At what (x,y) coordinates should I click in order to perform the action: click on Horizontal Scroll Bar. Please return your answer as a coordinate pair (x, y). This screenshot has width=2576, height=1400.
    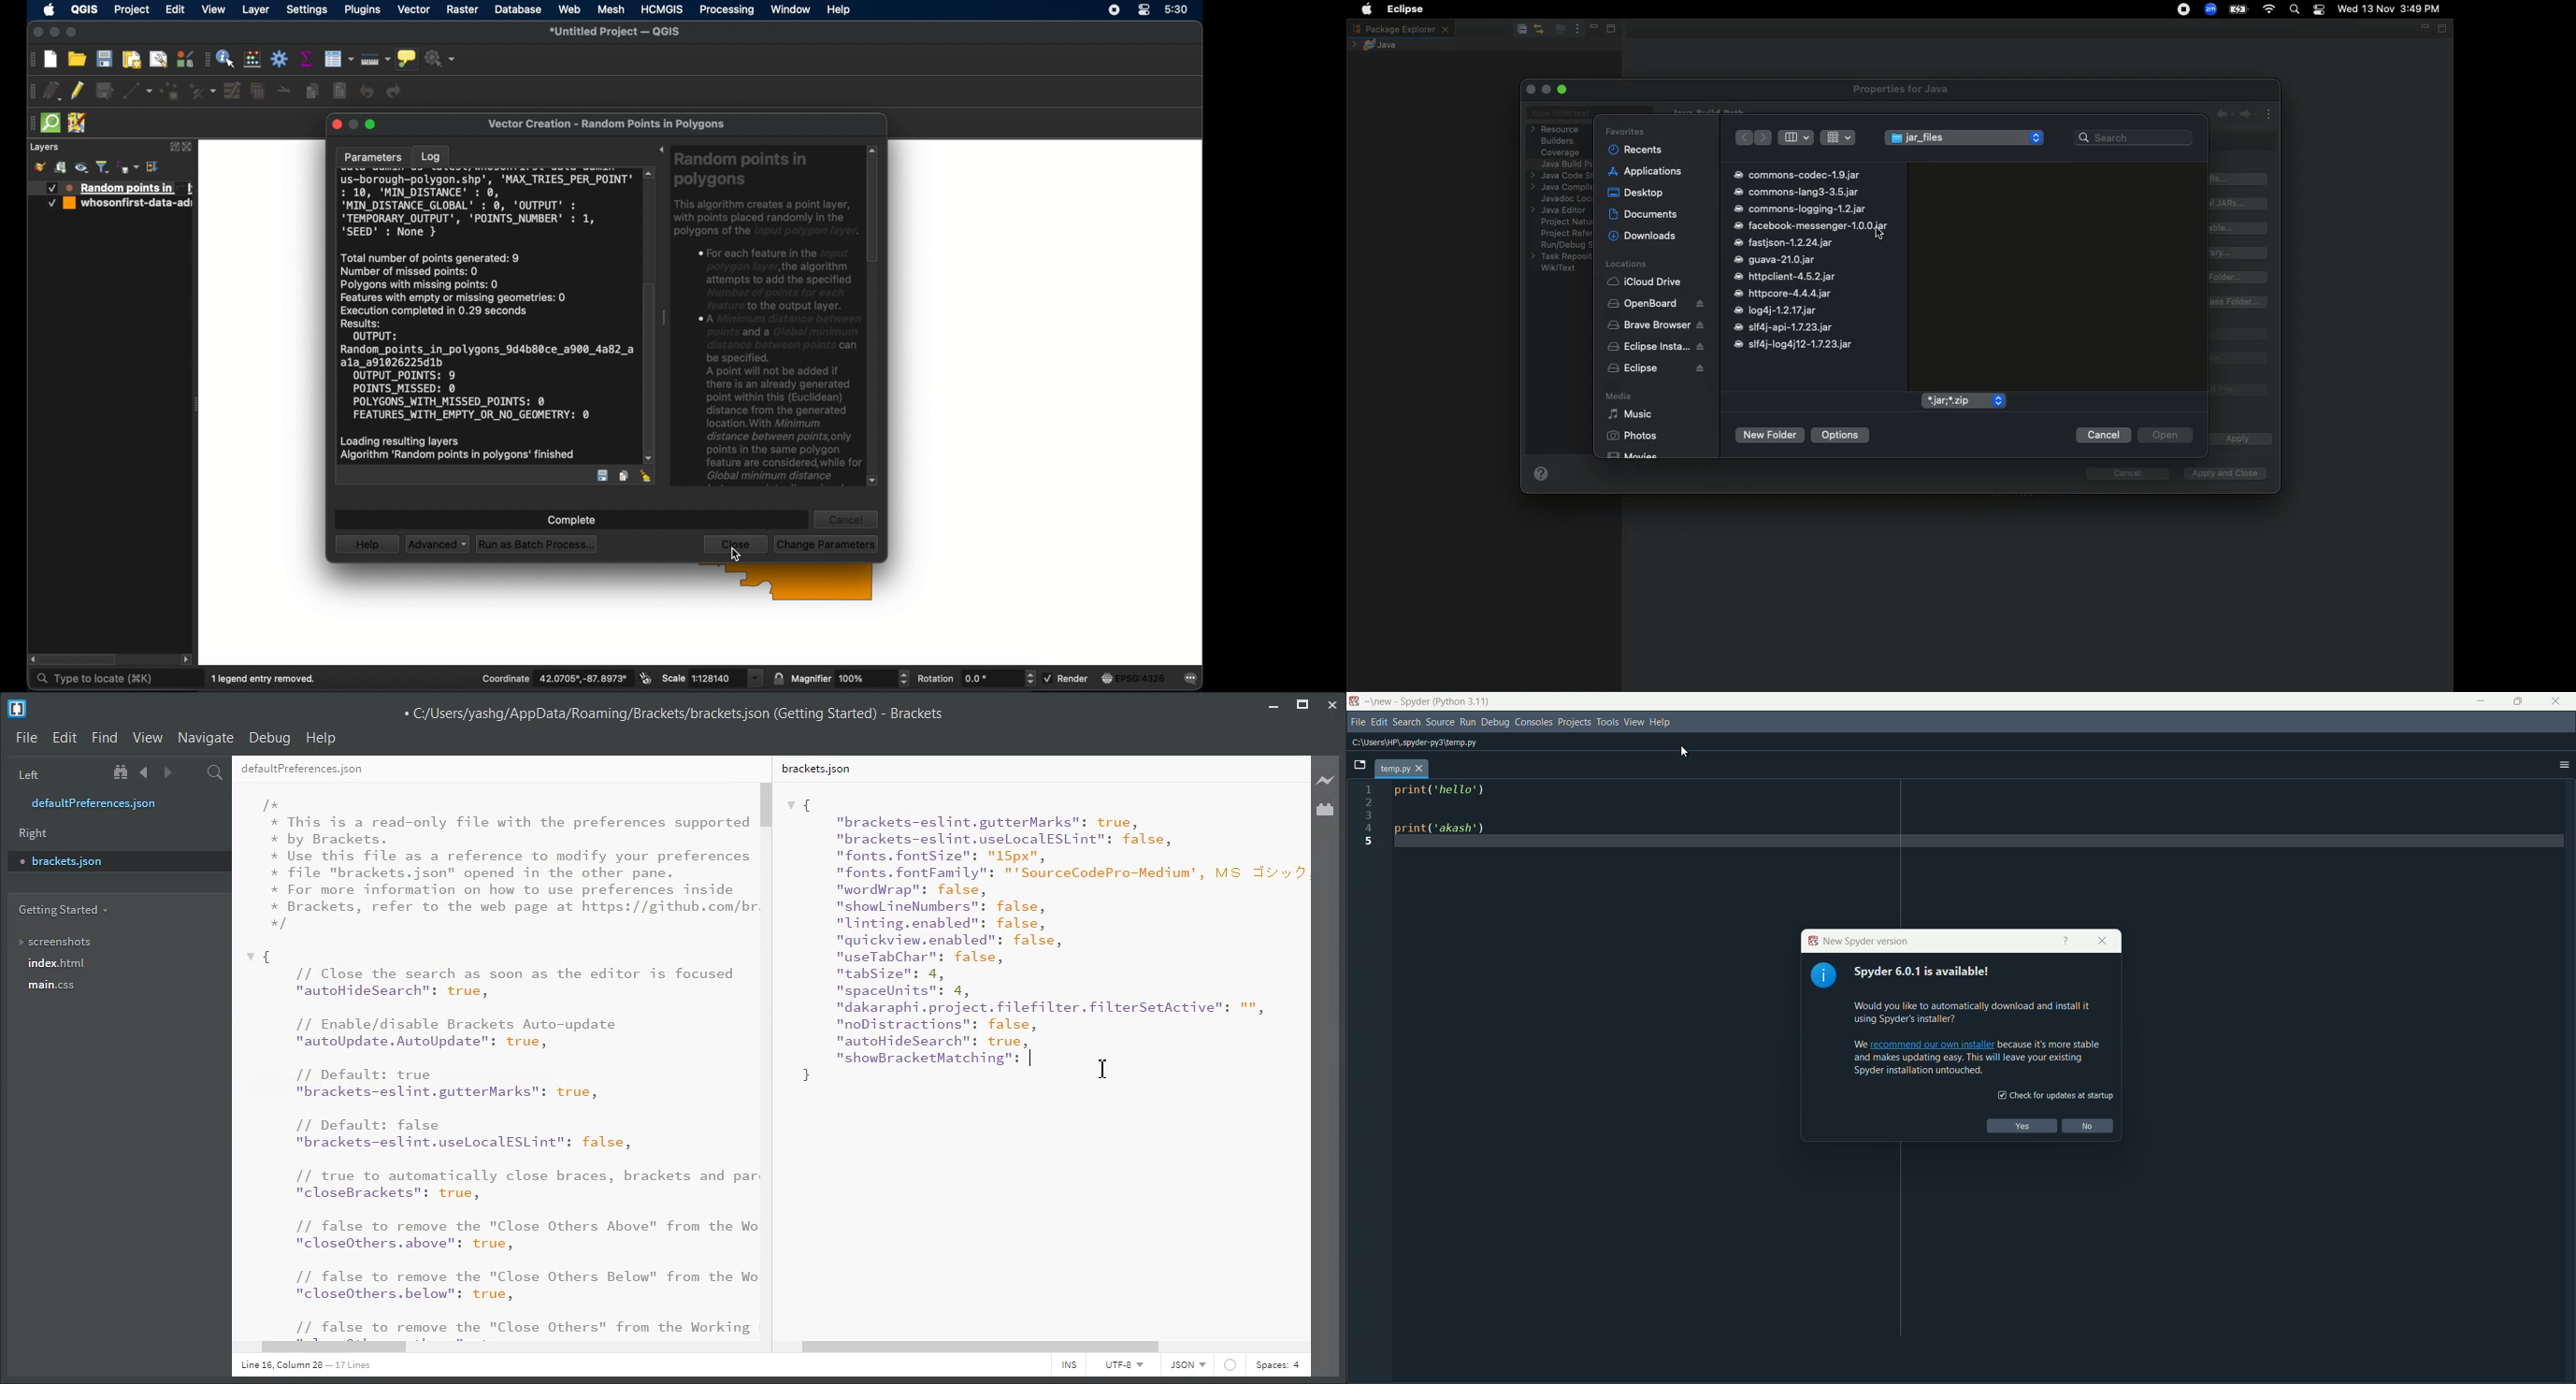
    Looking at the image, I should click on (504, 1348).